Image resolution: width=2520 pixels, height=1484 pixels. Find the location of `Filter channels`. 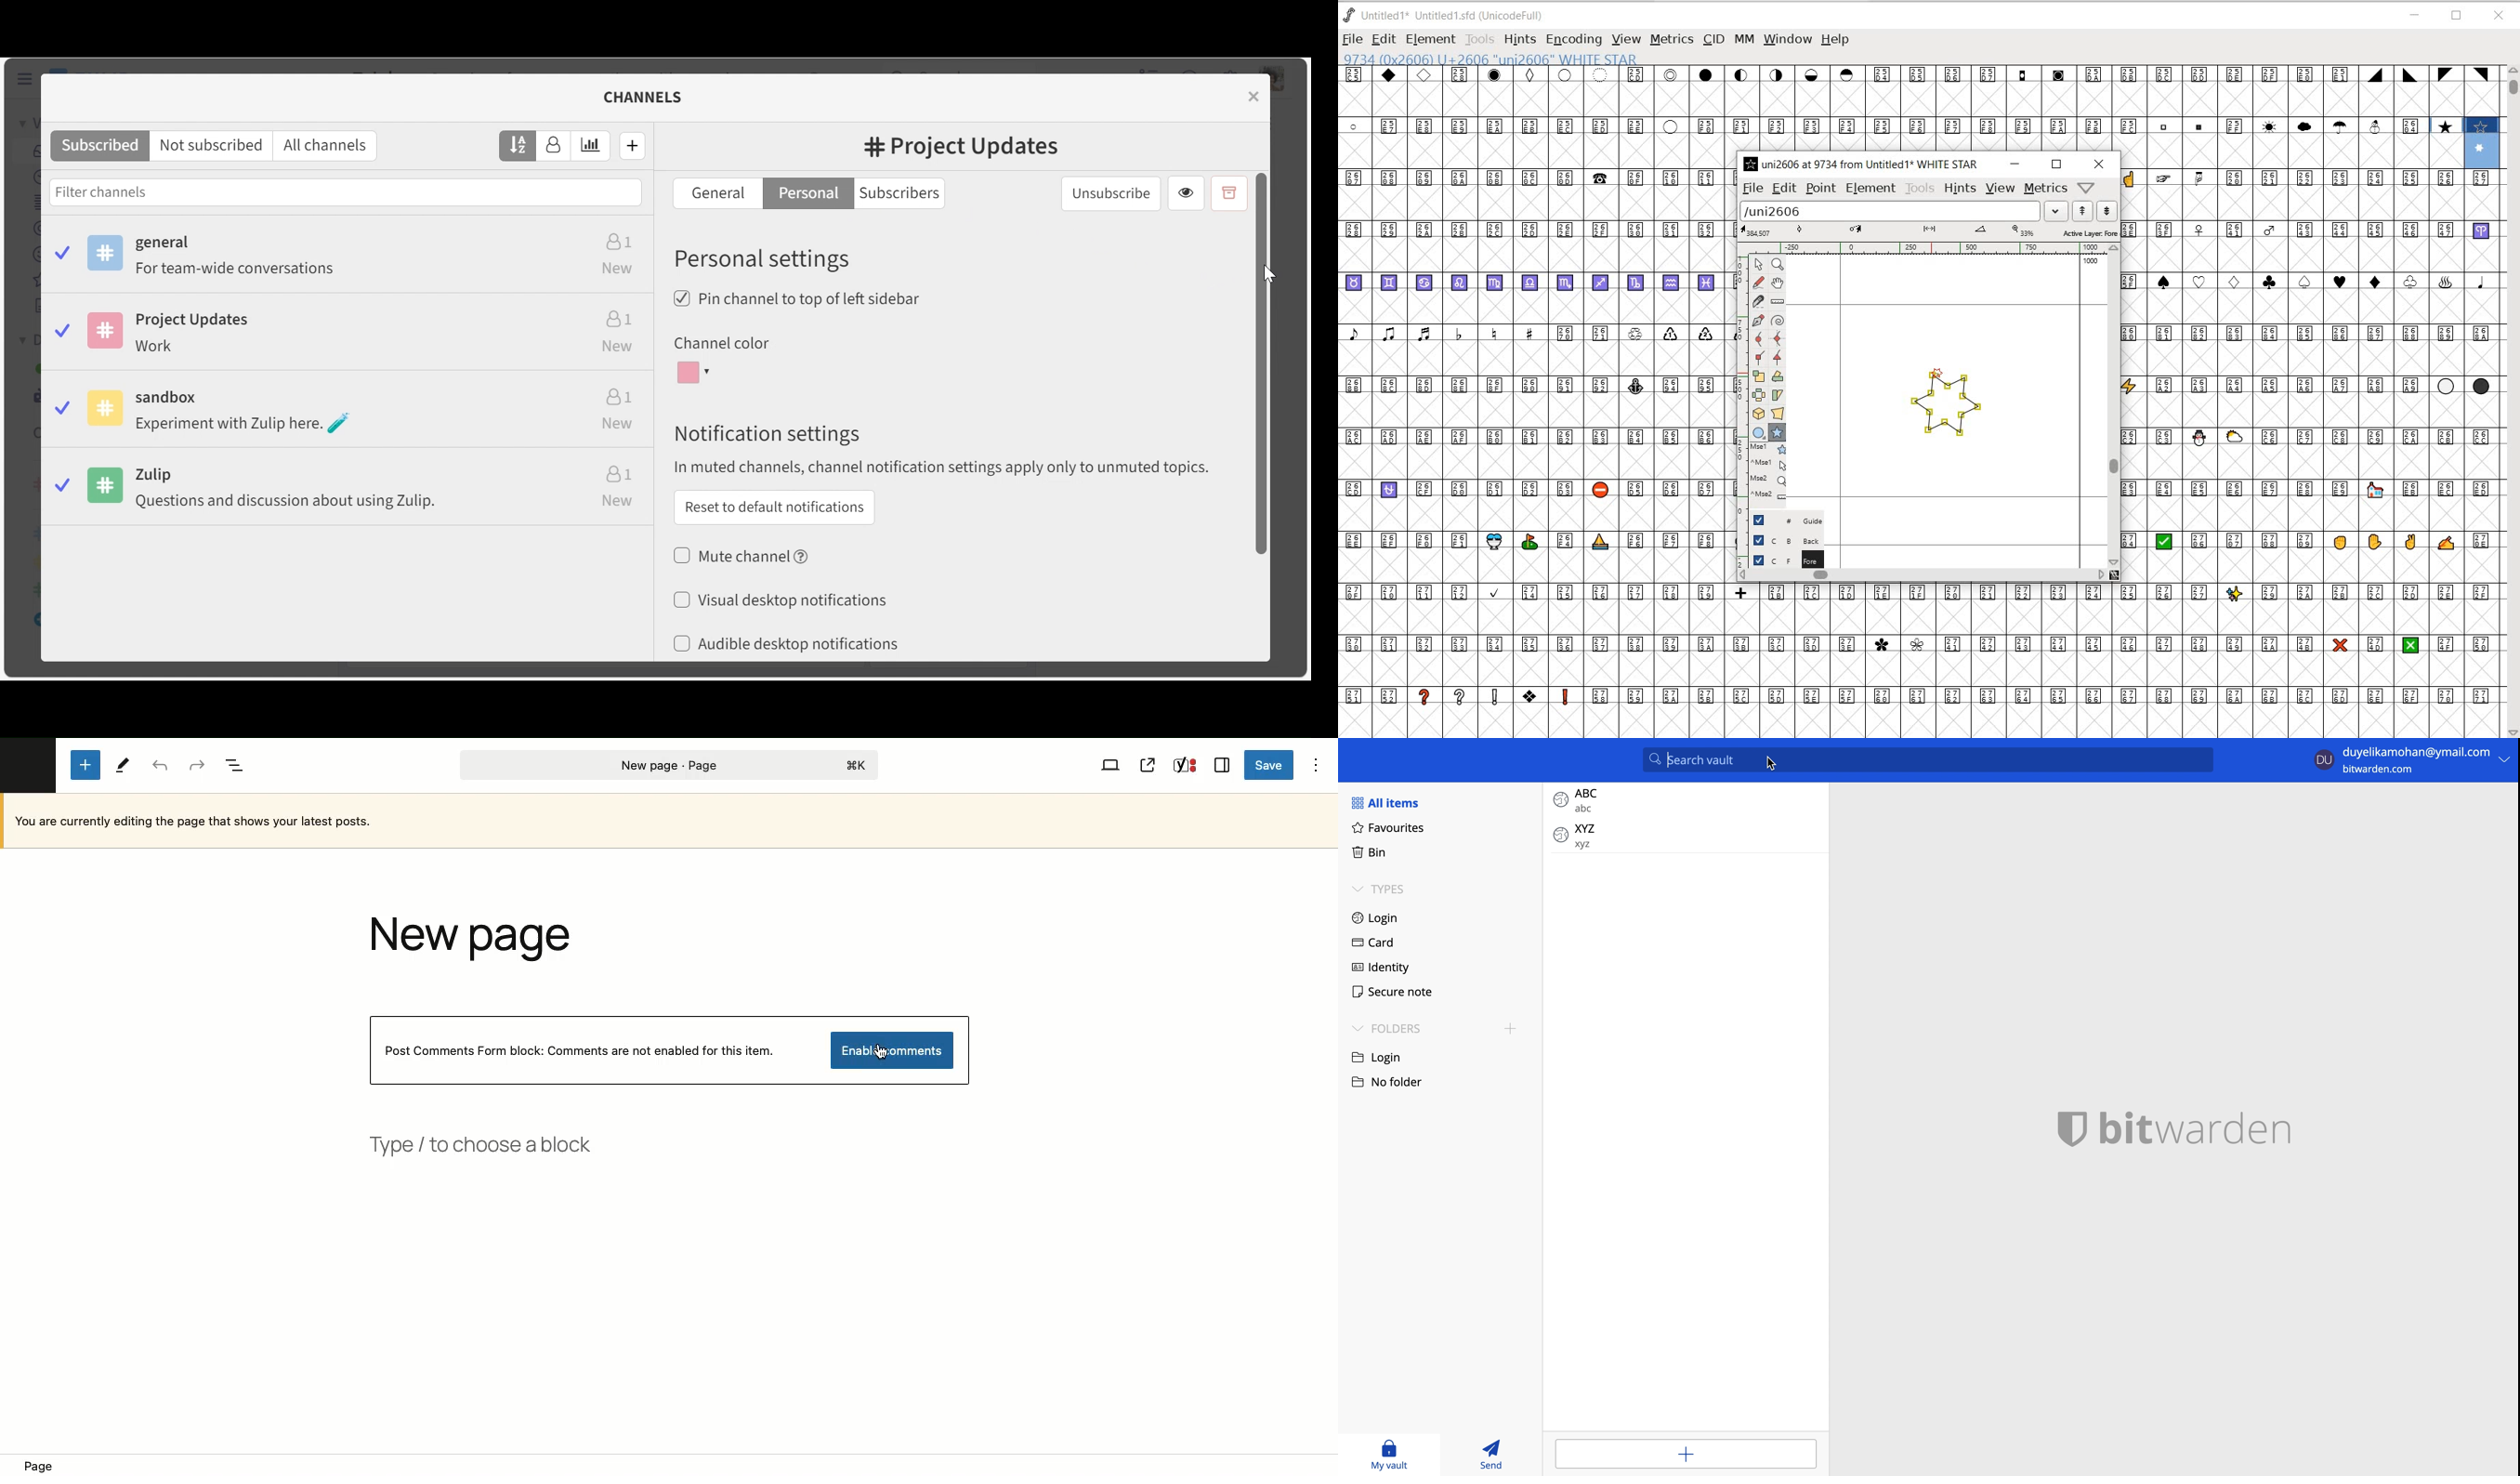

Filter channels is located at coordinates (346, 191).